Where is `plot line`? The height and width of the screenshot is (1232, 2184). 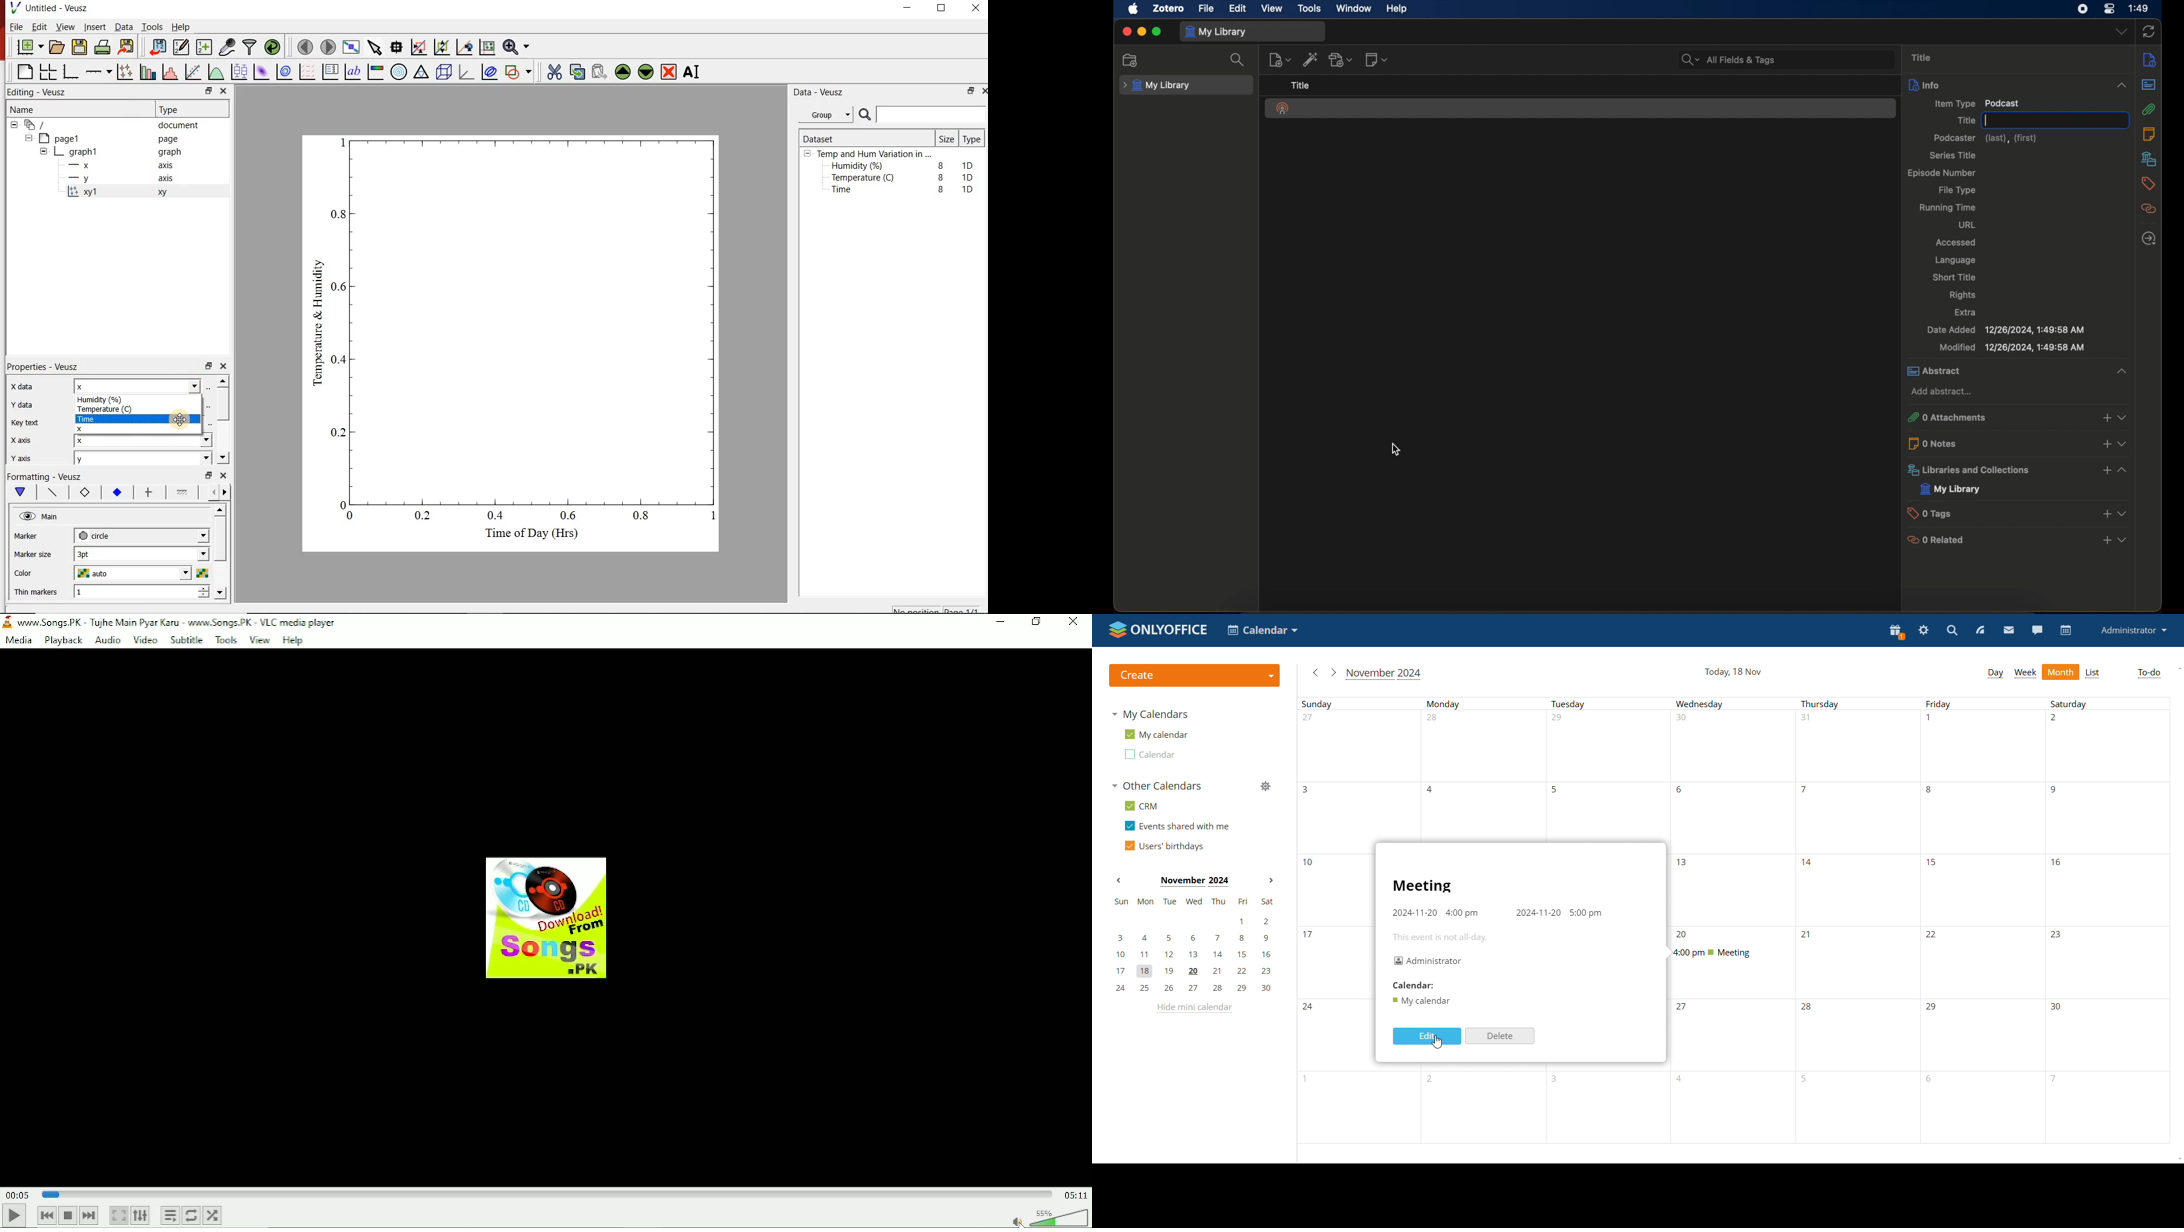
plot line is located at coordinates (53, 493).